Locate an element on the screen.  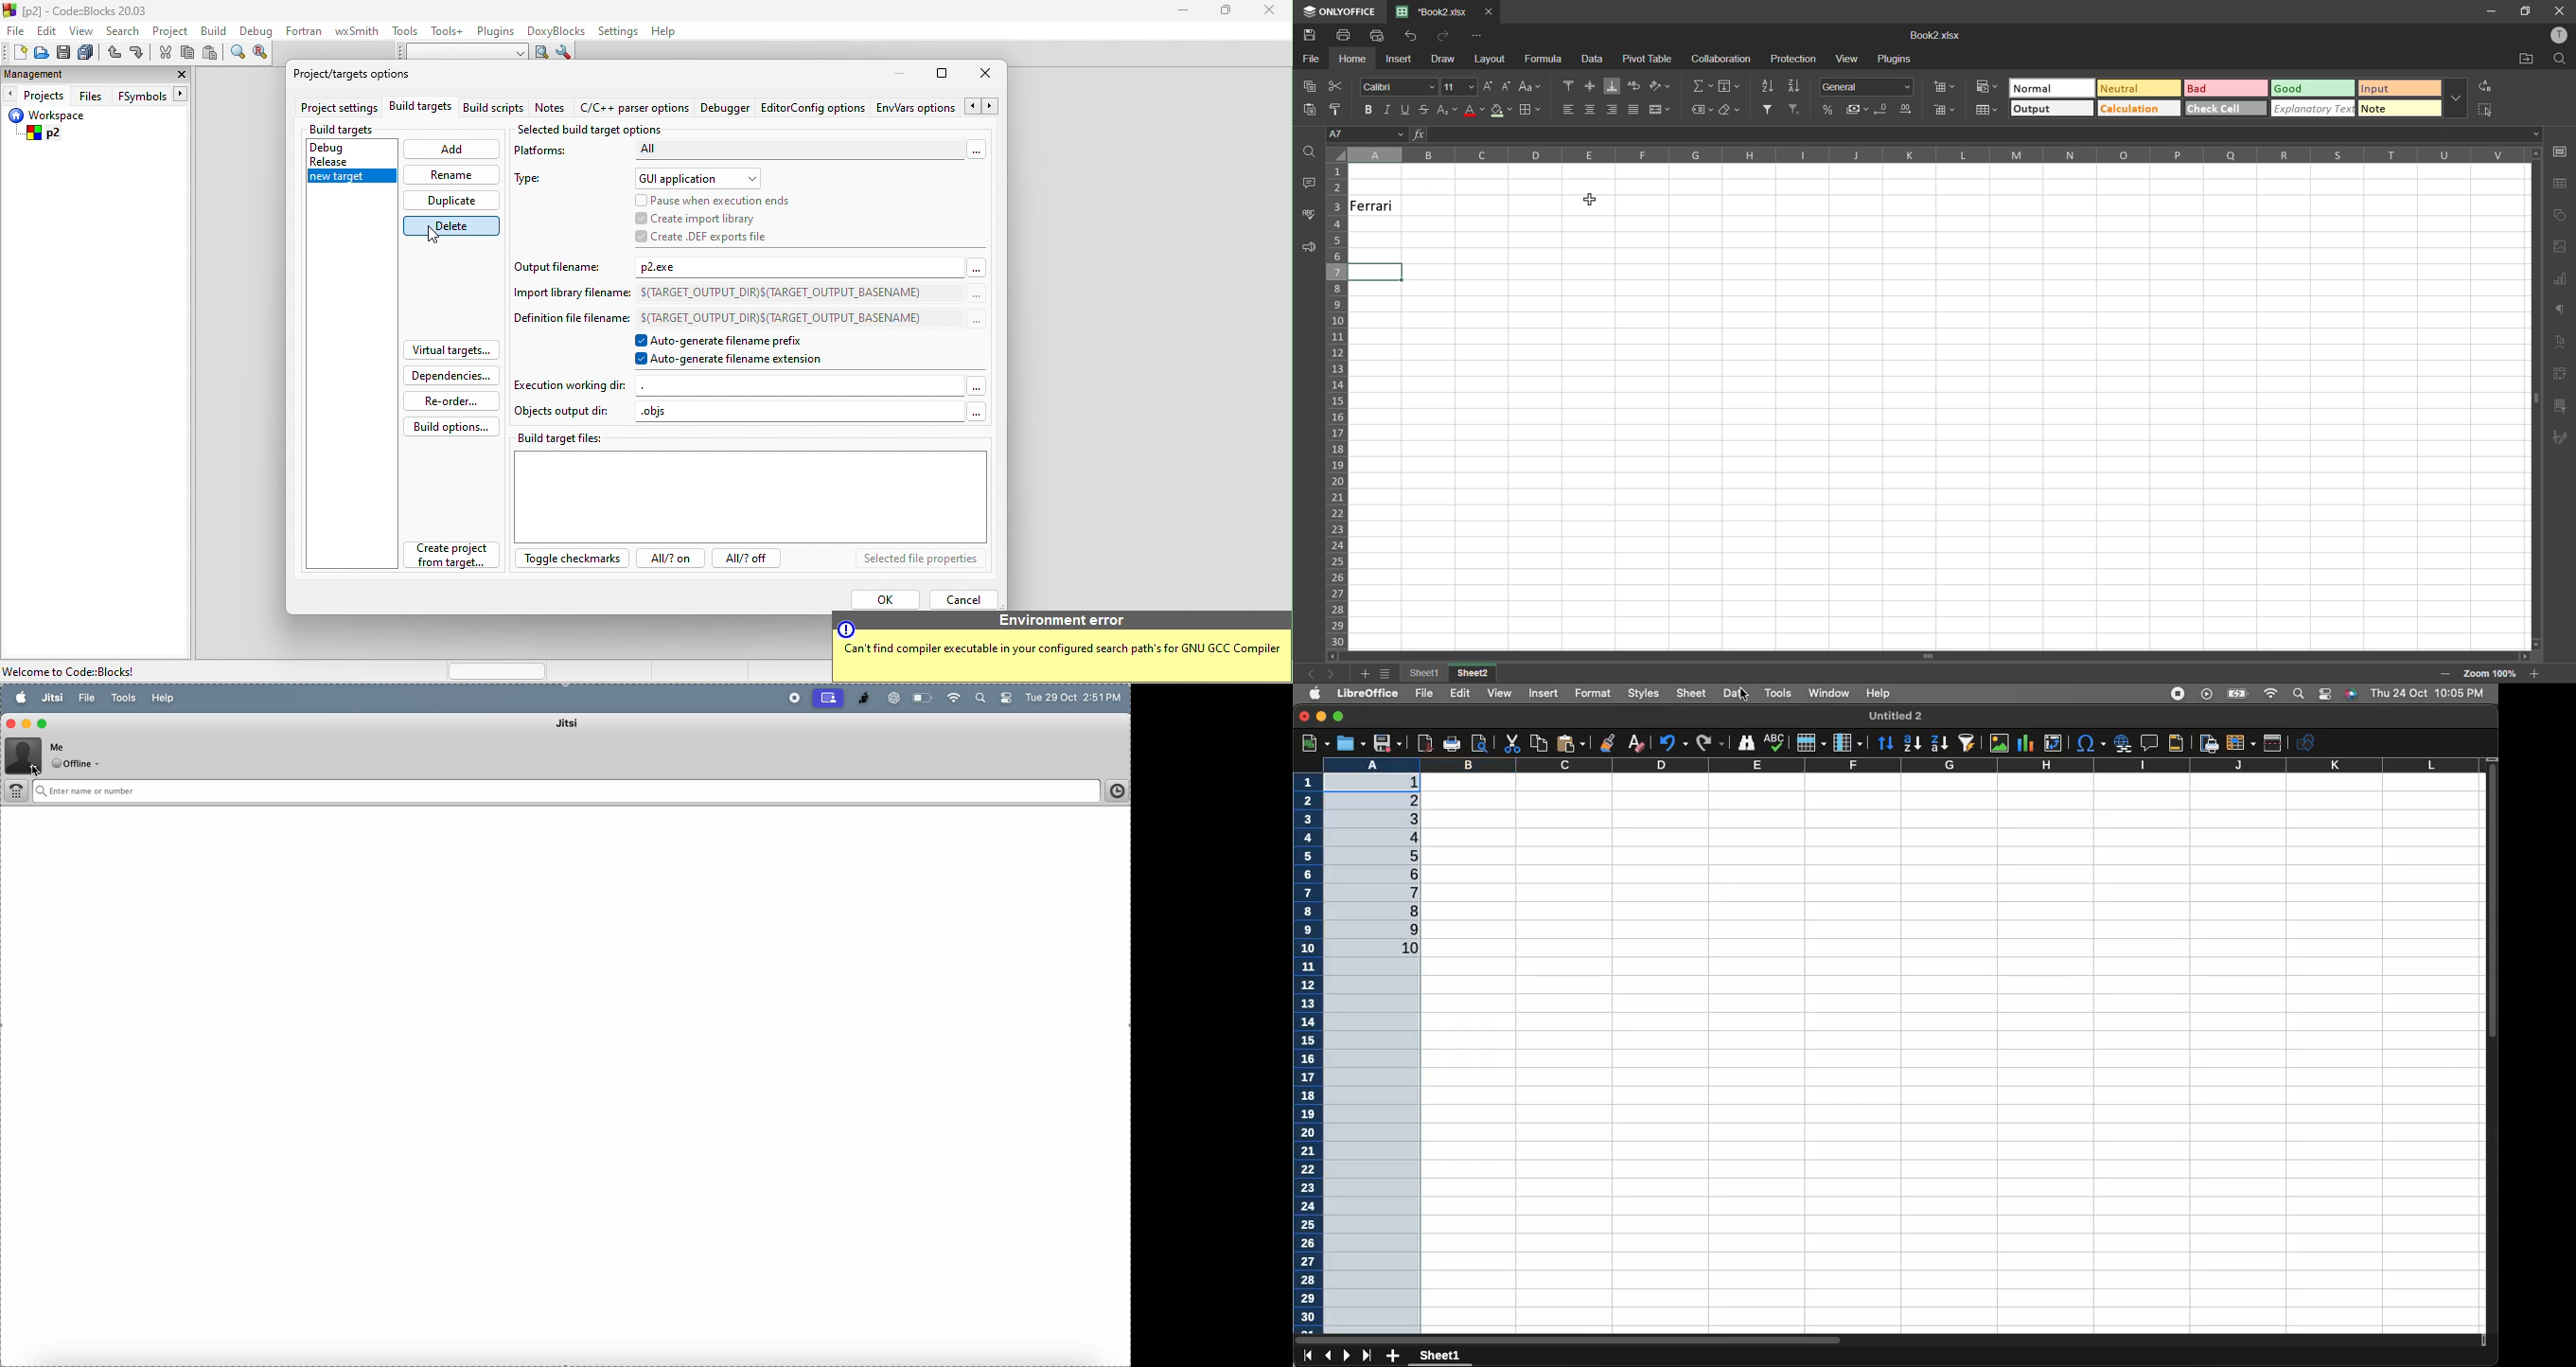
filter is located at coordinates (1769, 110).